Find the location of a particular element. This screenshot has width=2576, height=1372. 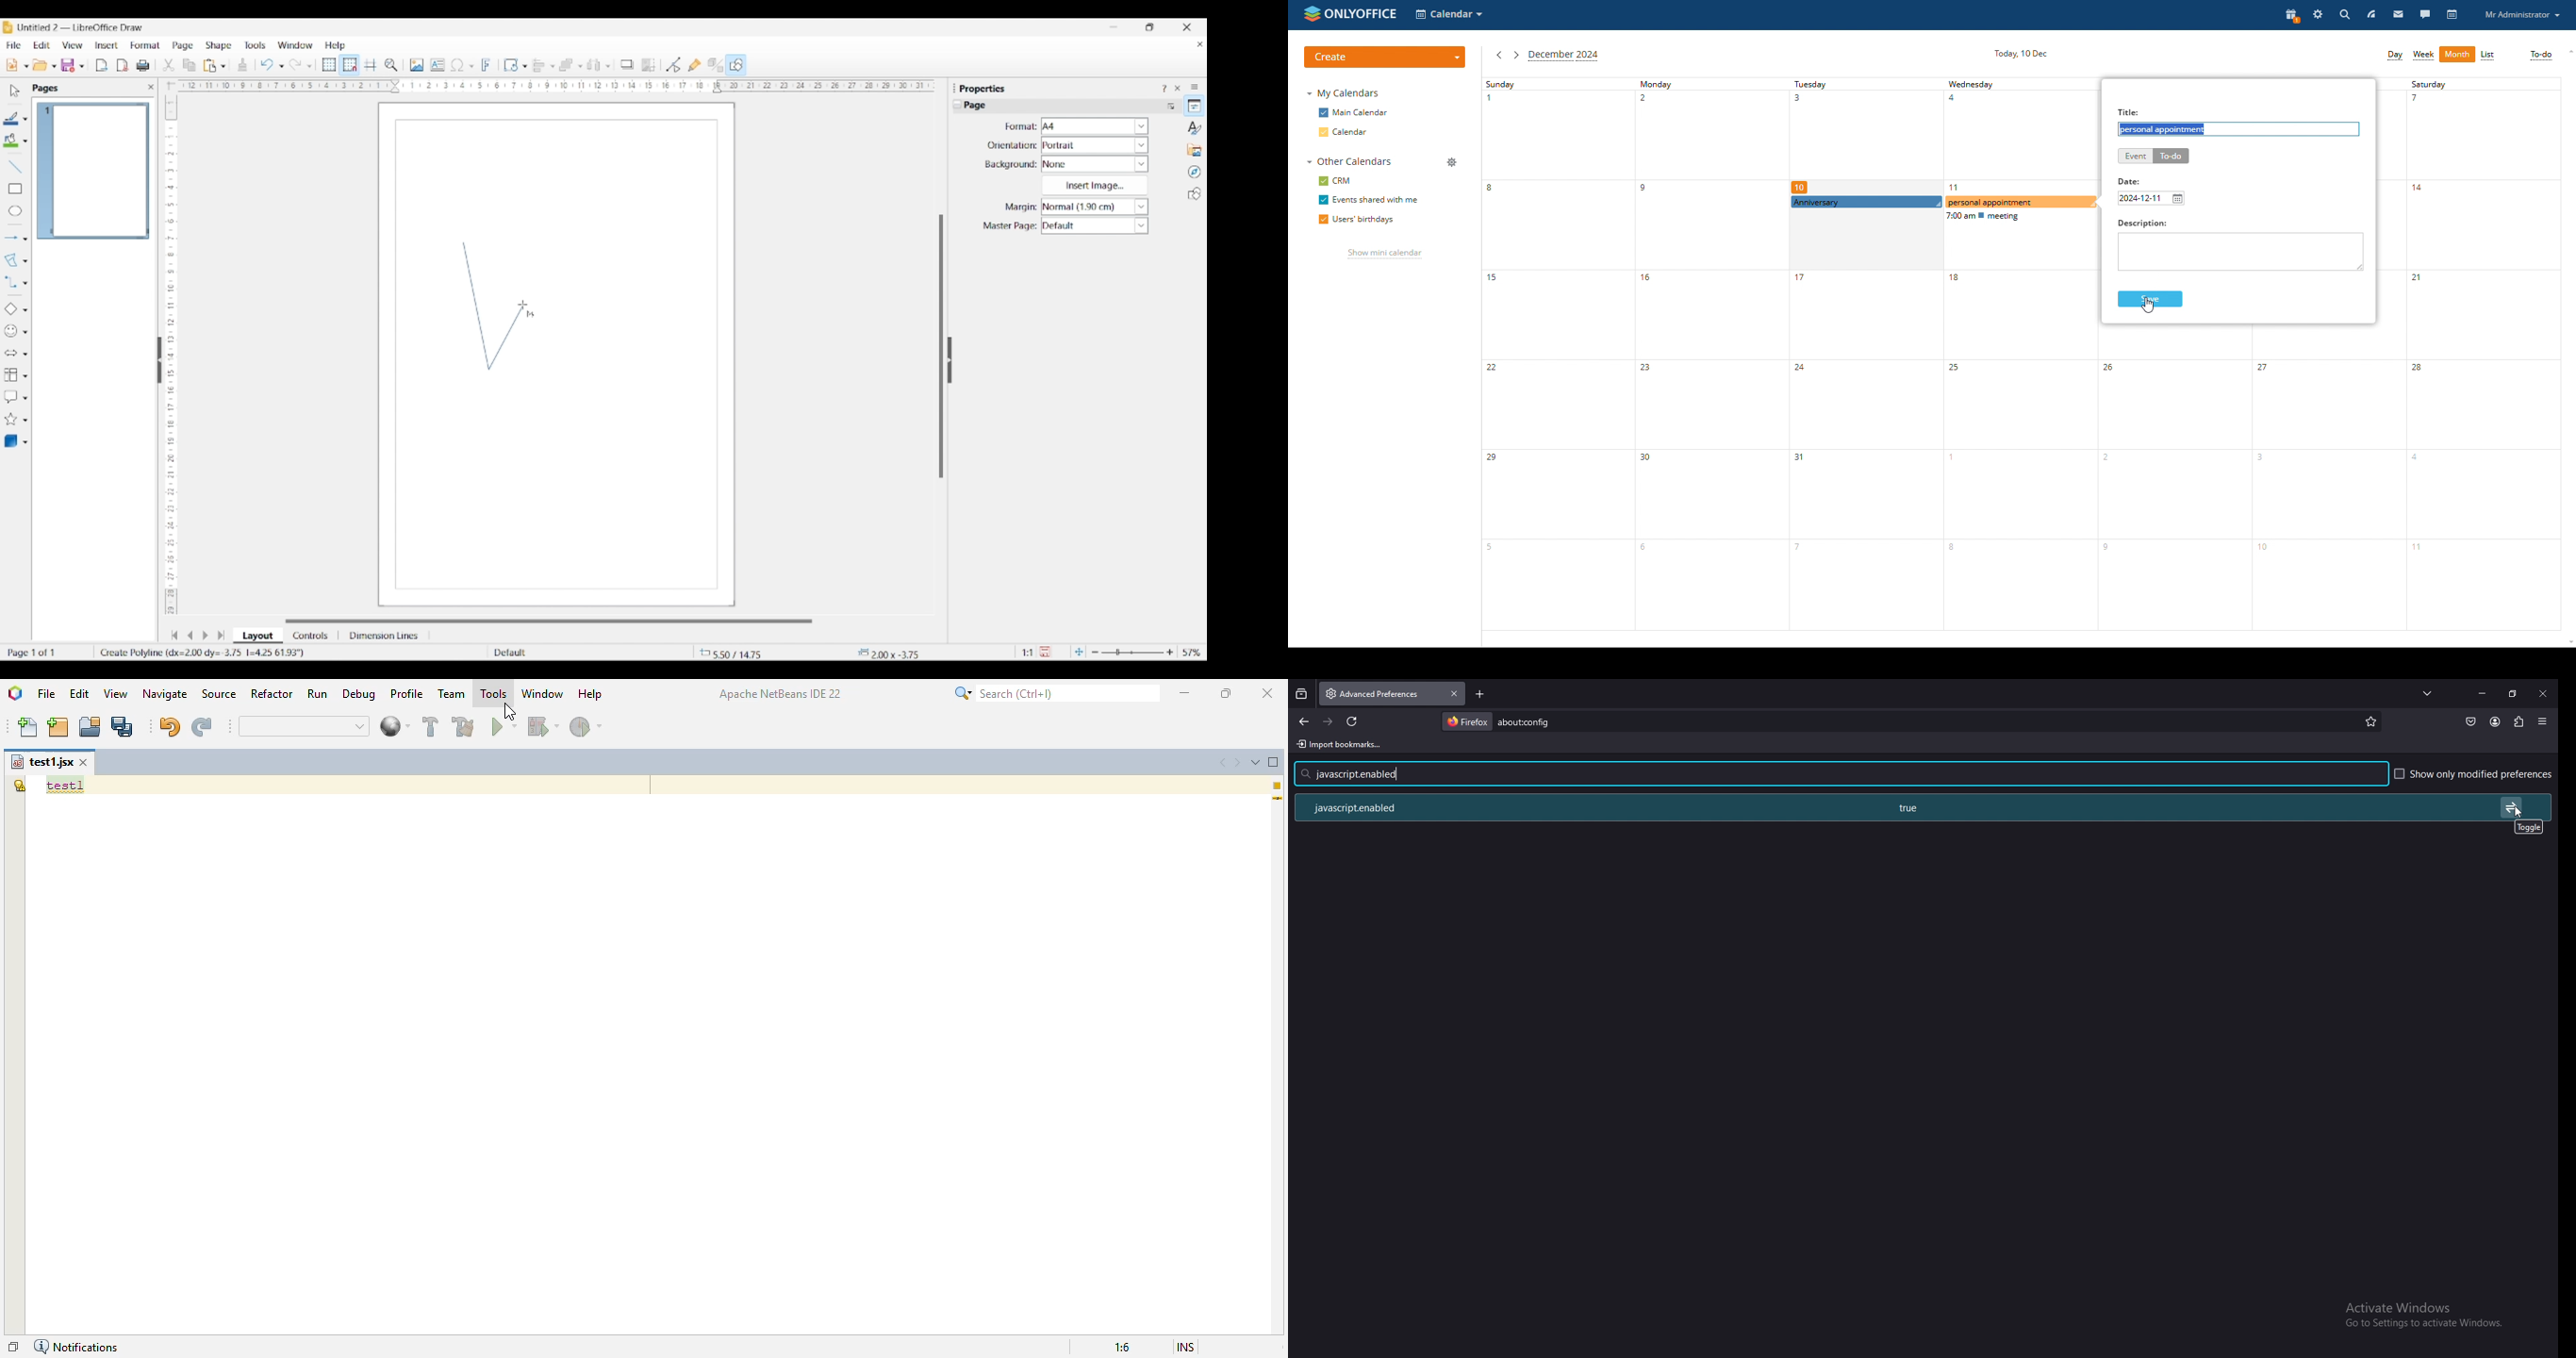

View options is located at coordinates (72, 45).